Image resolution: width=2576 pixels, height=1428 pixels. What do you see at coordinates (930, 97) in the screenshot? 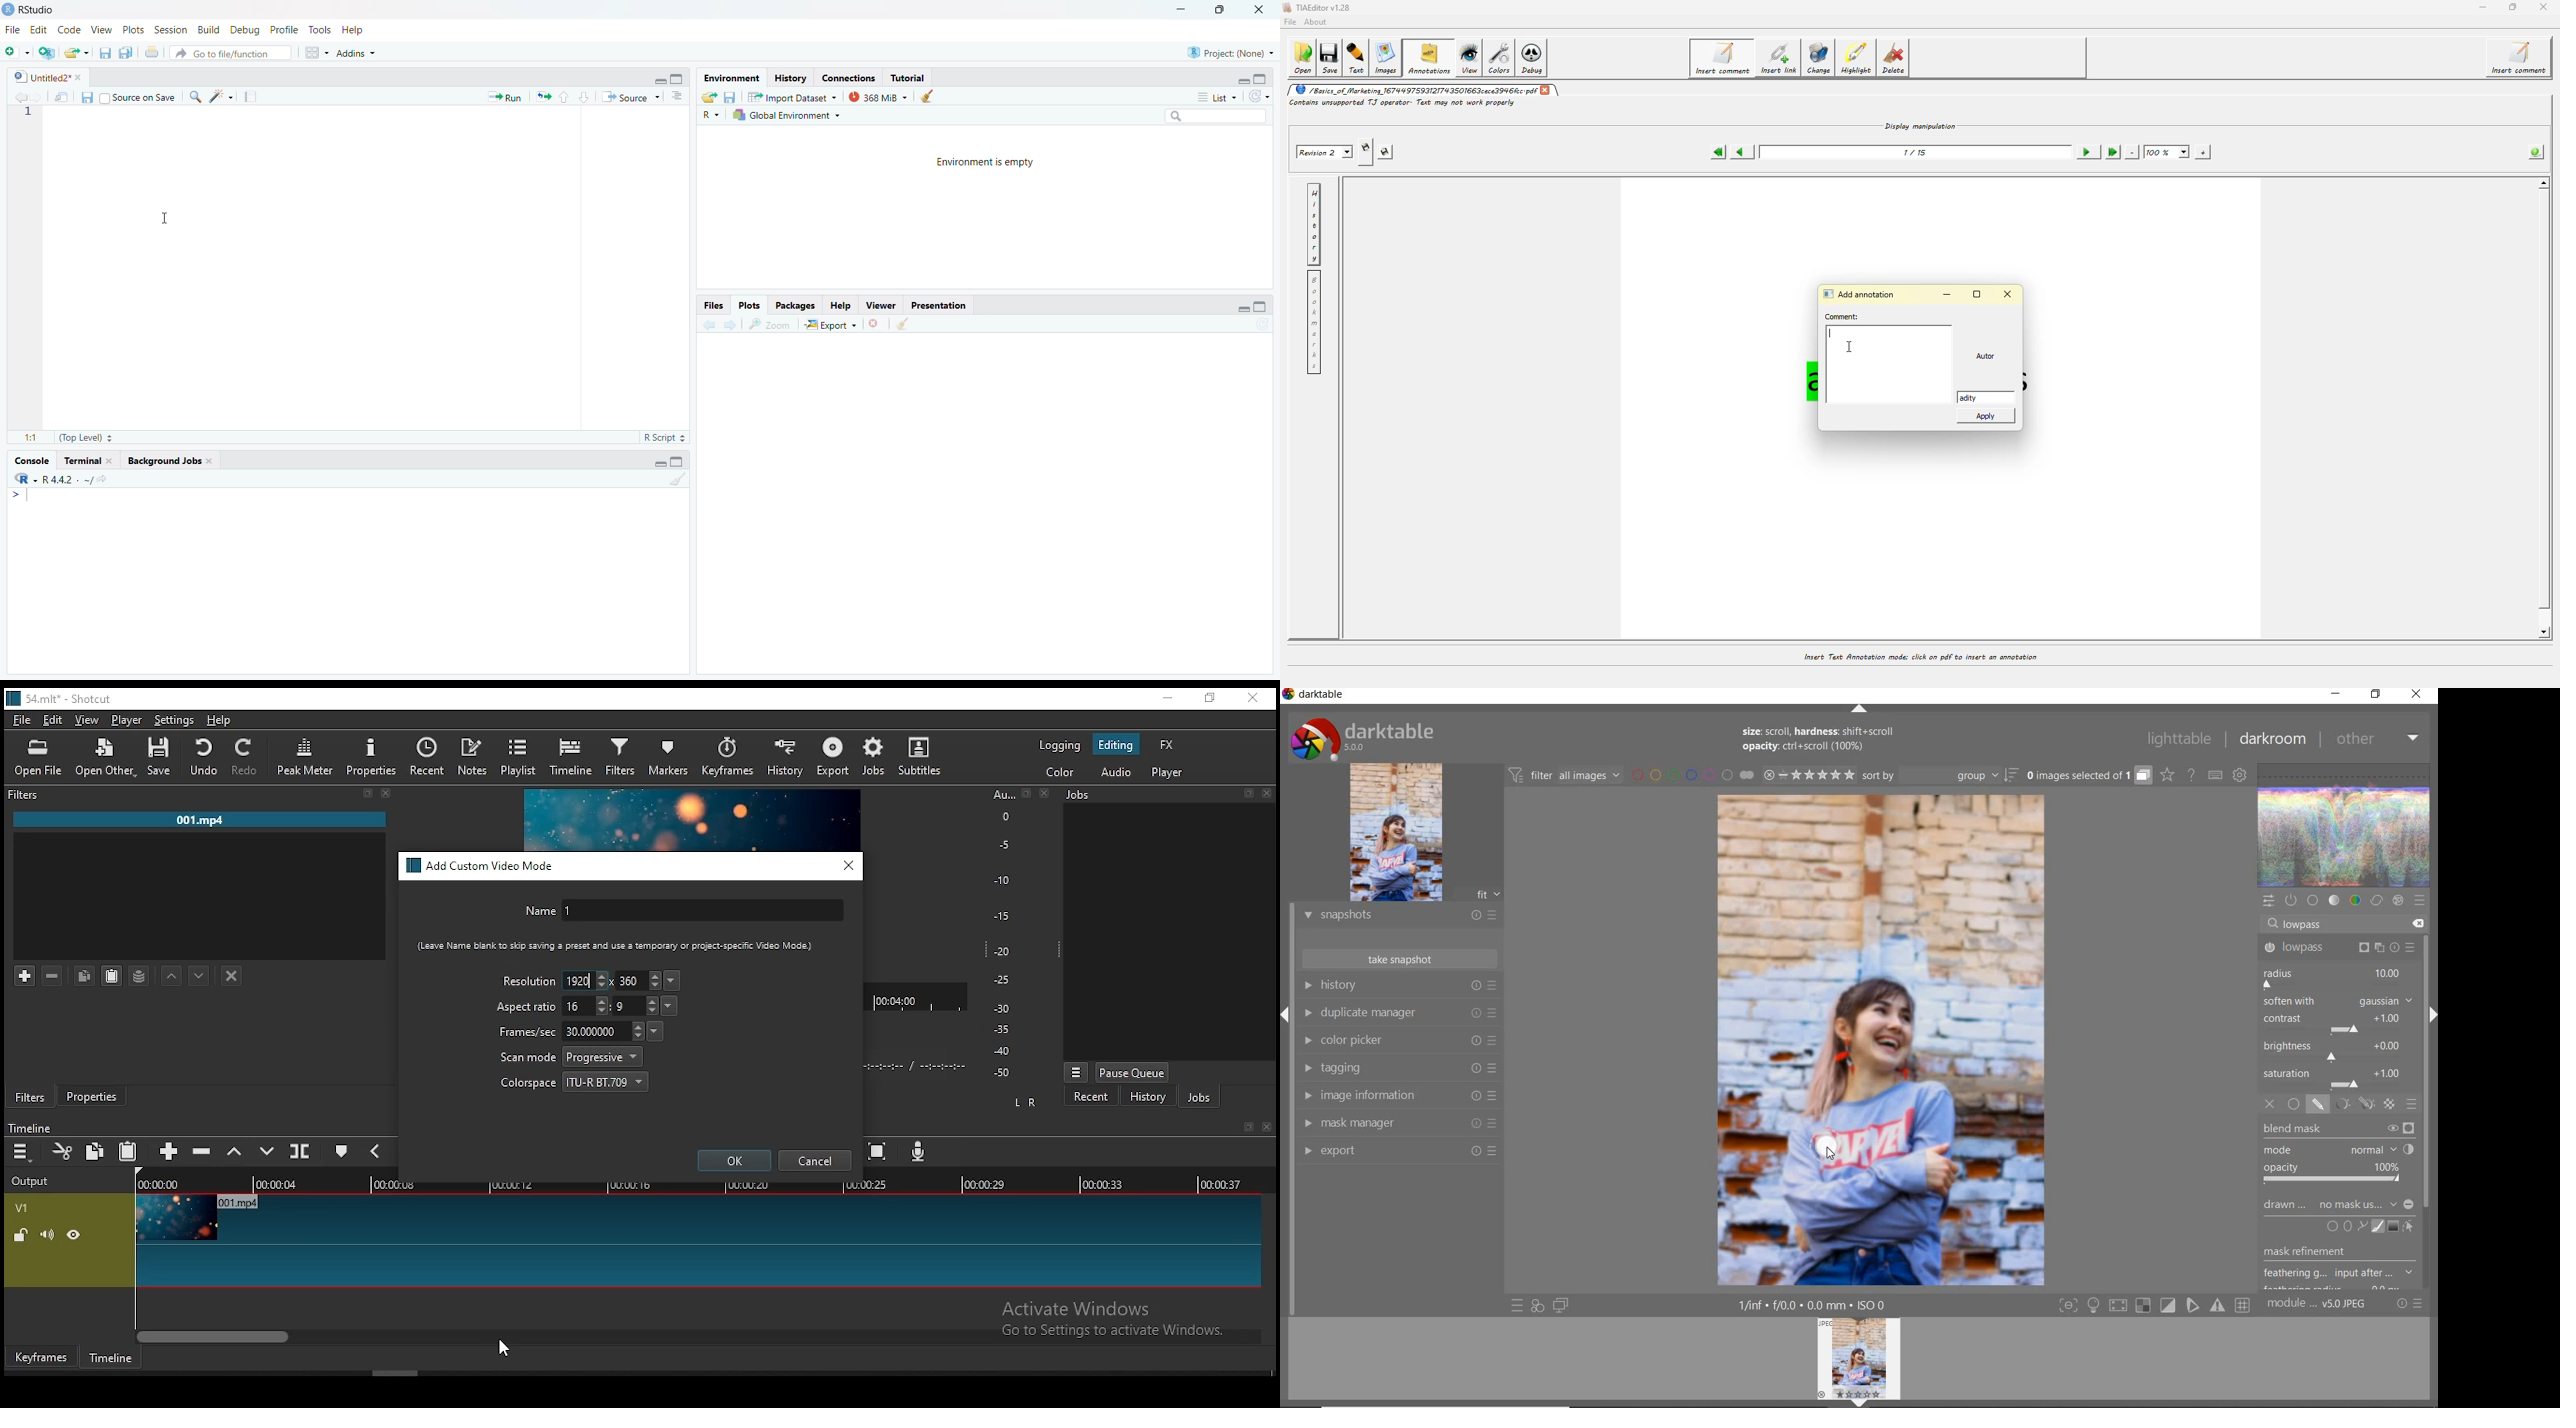
I see `clear` at bounding box center [930, 97].